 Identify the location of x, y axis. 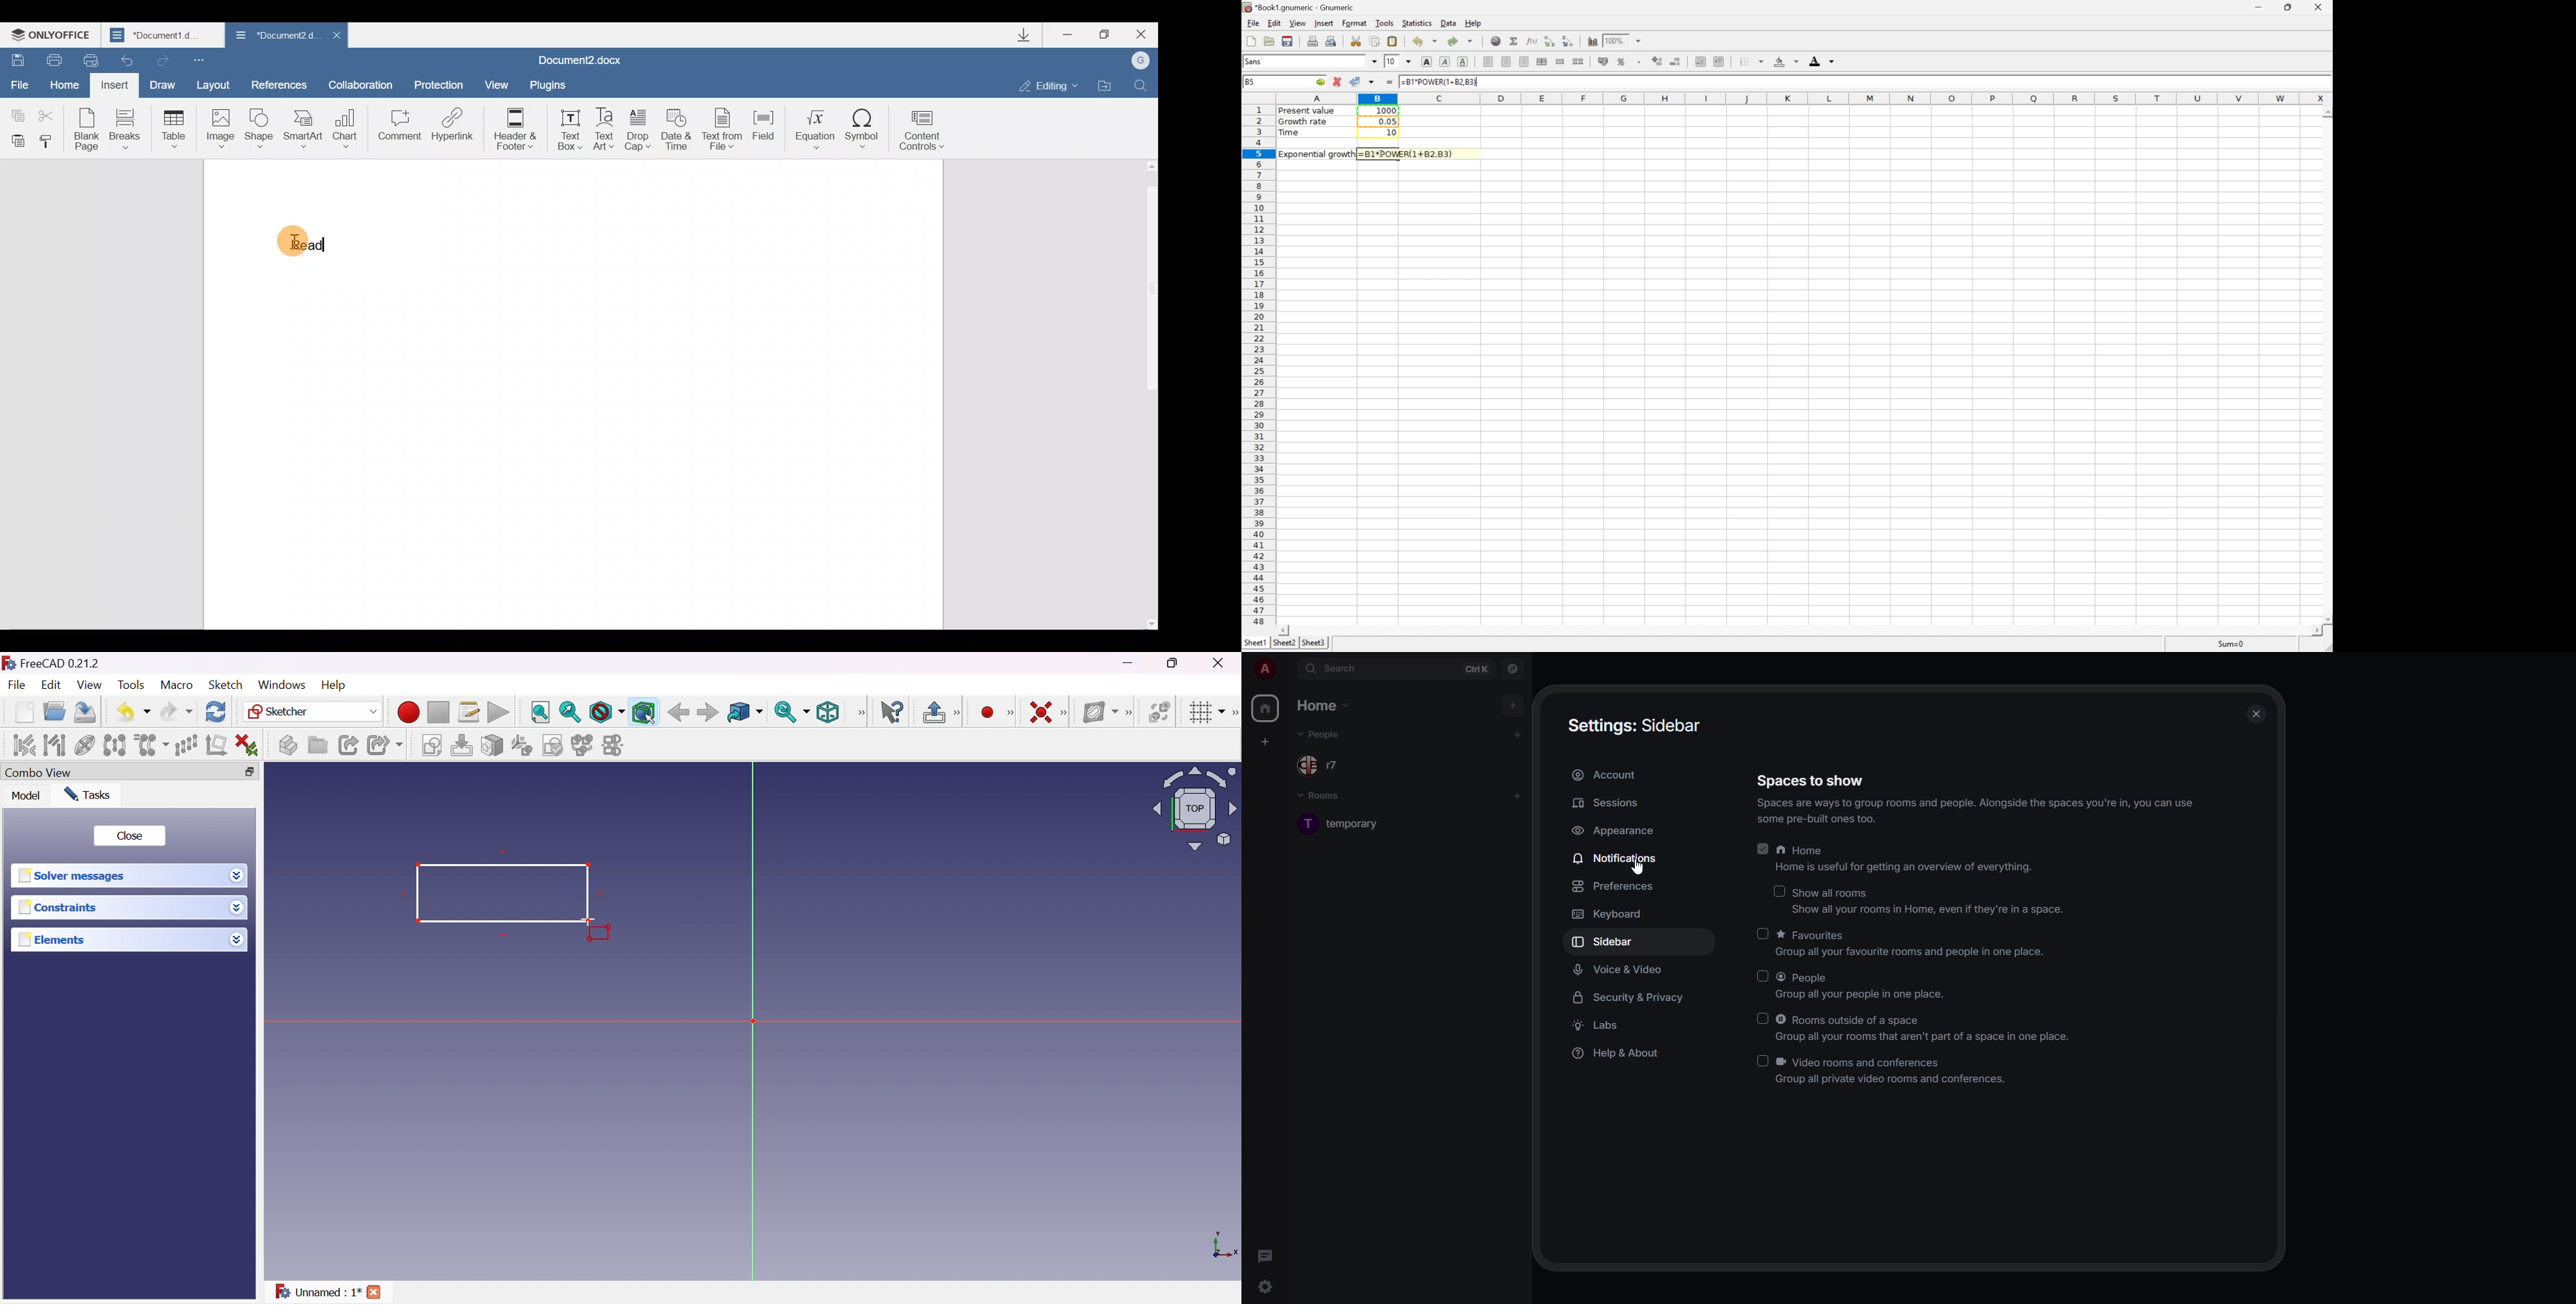
(1223, 1246).